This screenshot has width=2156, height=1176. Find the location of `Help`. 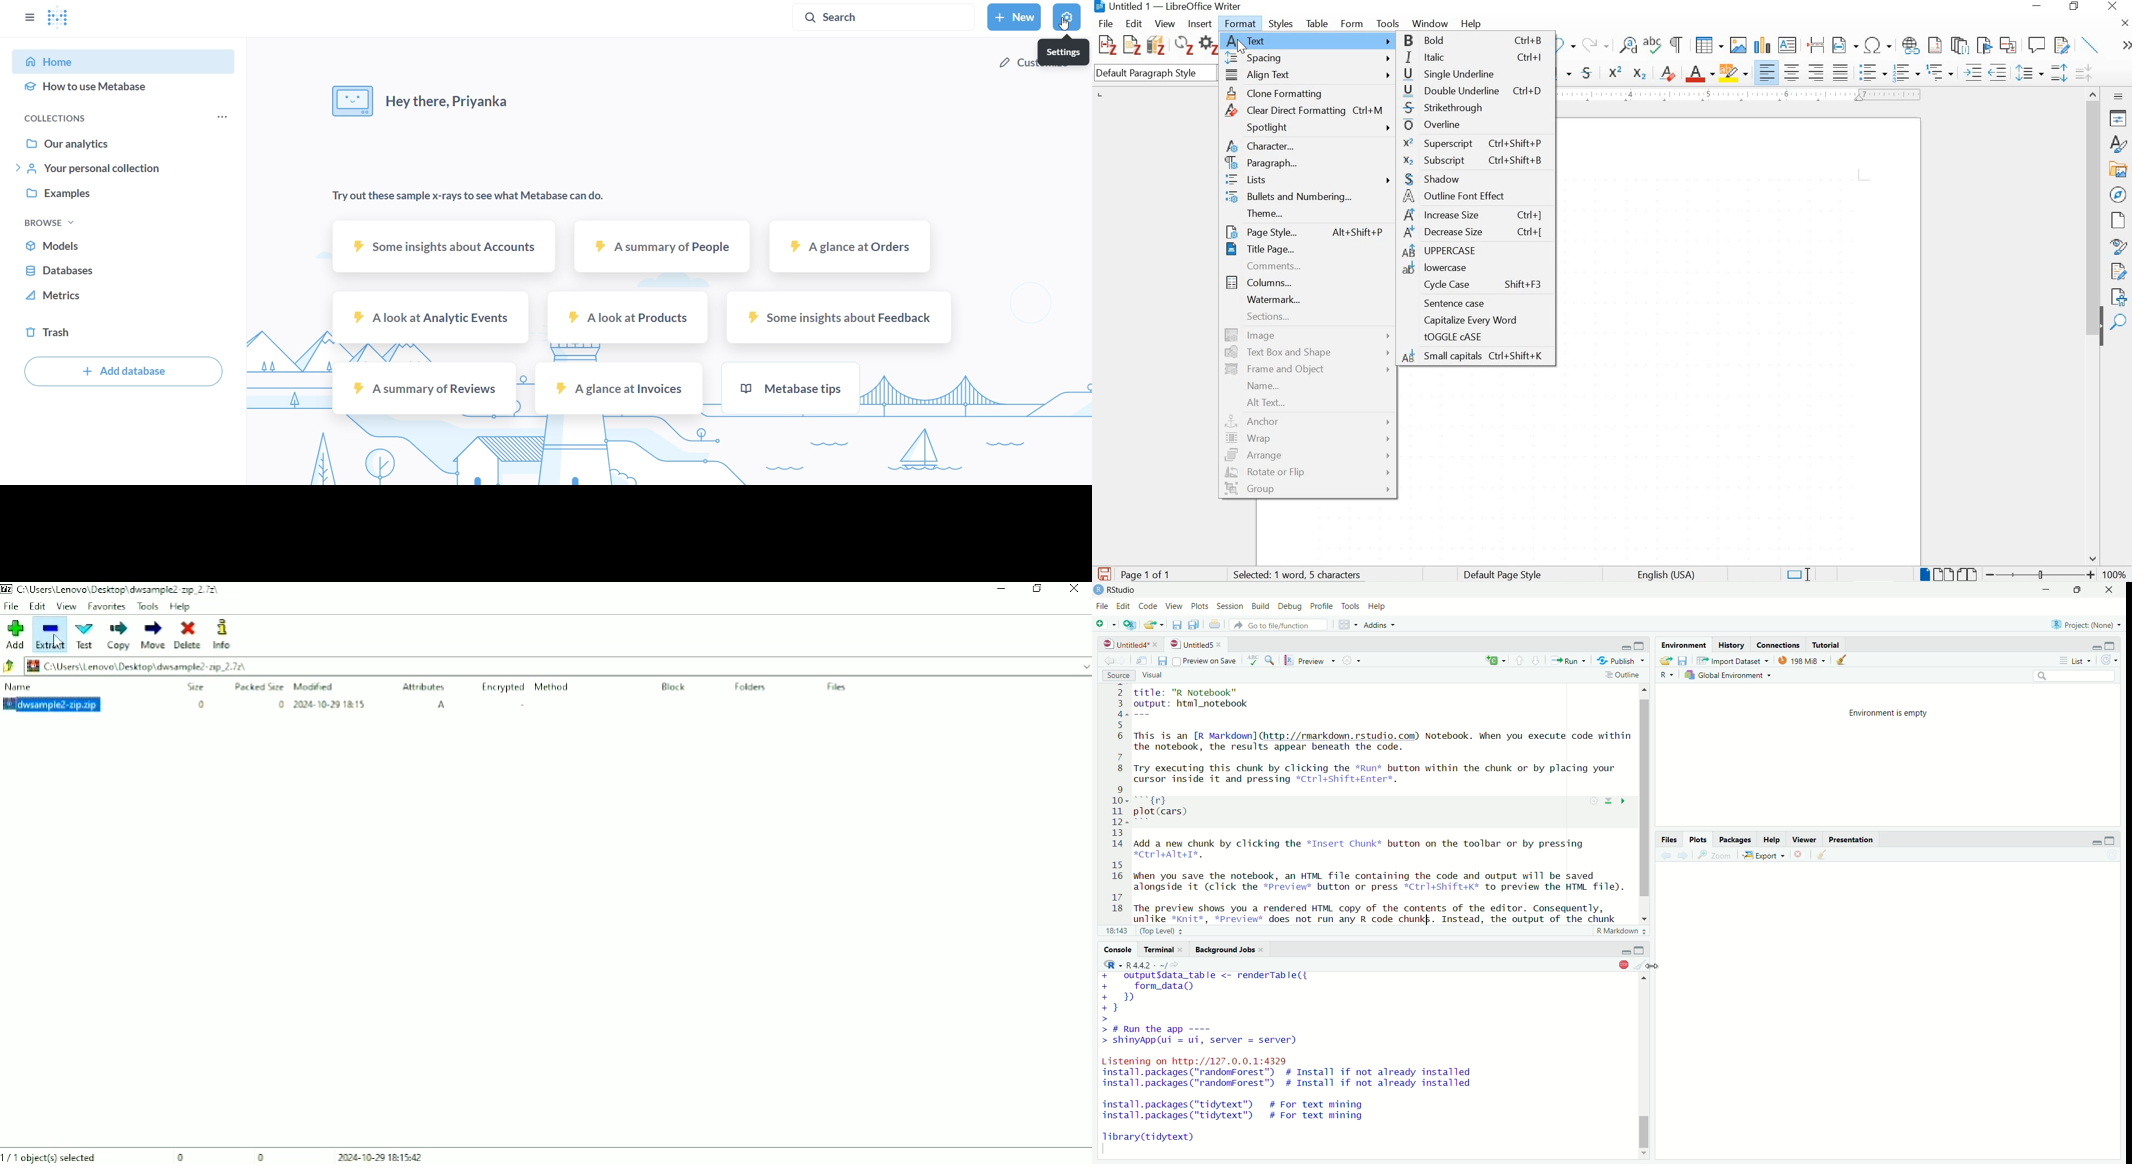

Help is located at coordinates (181, 606).